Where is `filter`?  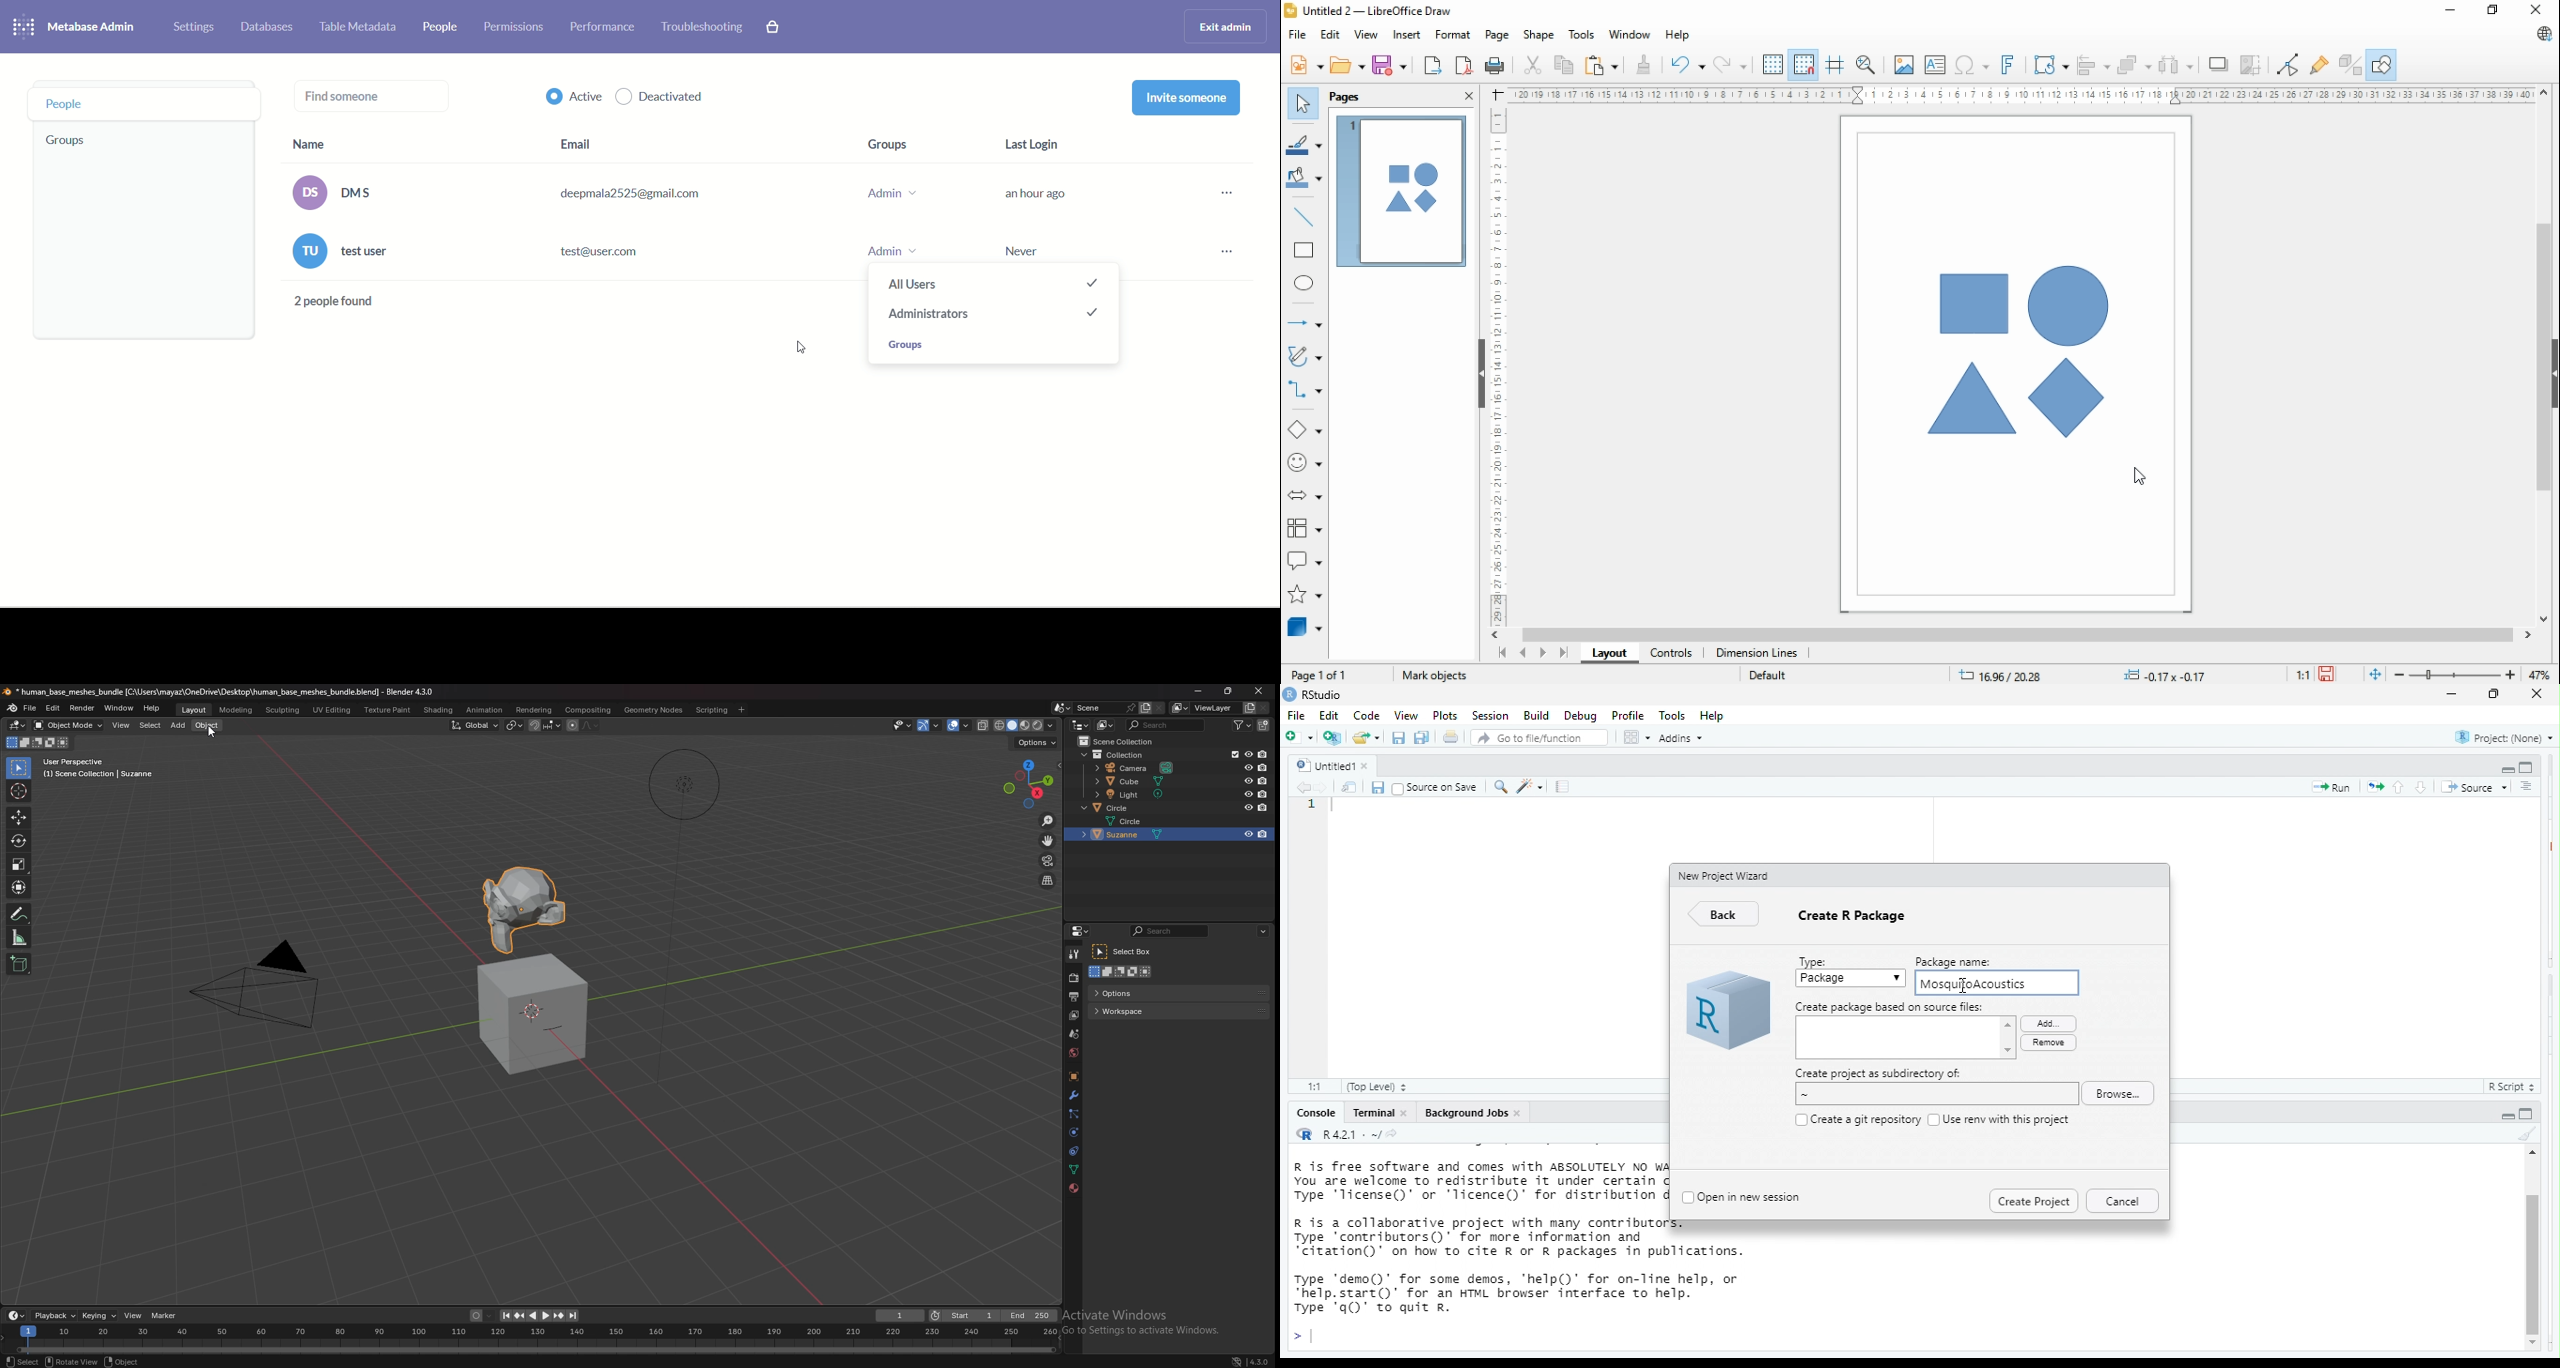
filter is located at coordinates (1242, 725).